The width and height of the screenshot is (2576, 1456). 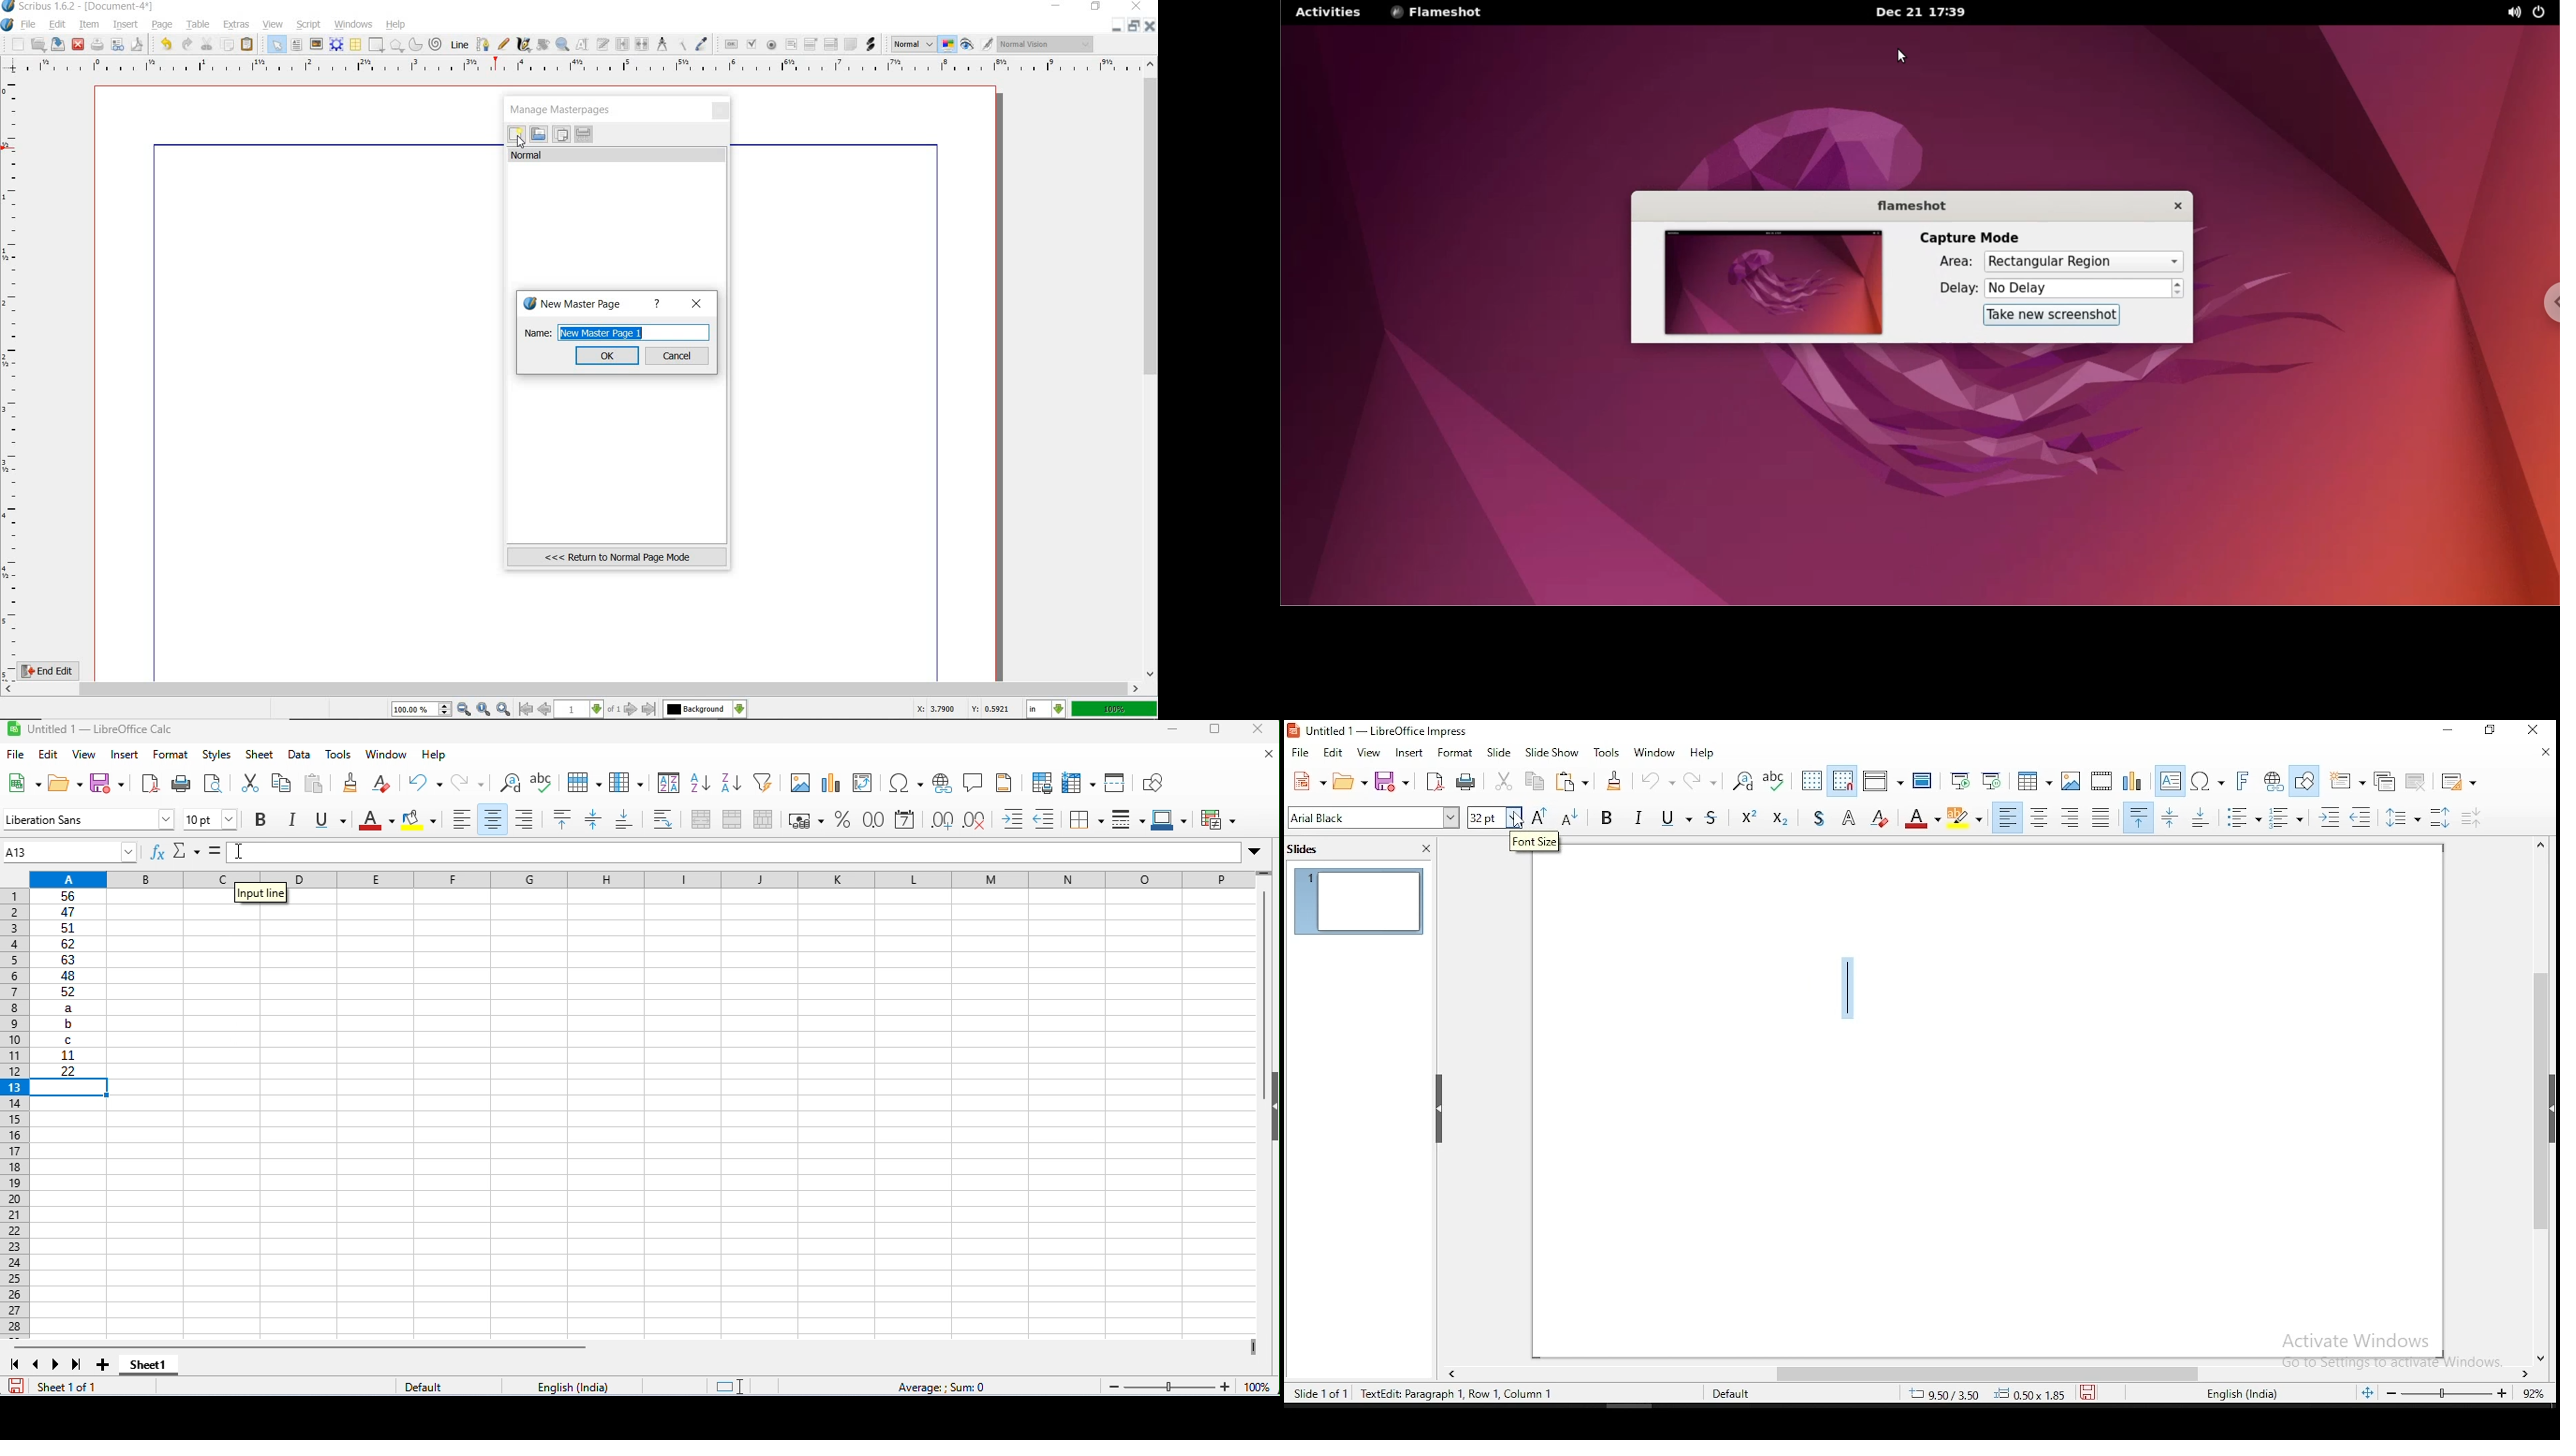 What do you see at coordinates (1519, 822) in the screenshot?
I see `cursor` at bounding box center [1519, 822].